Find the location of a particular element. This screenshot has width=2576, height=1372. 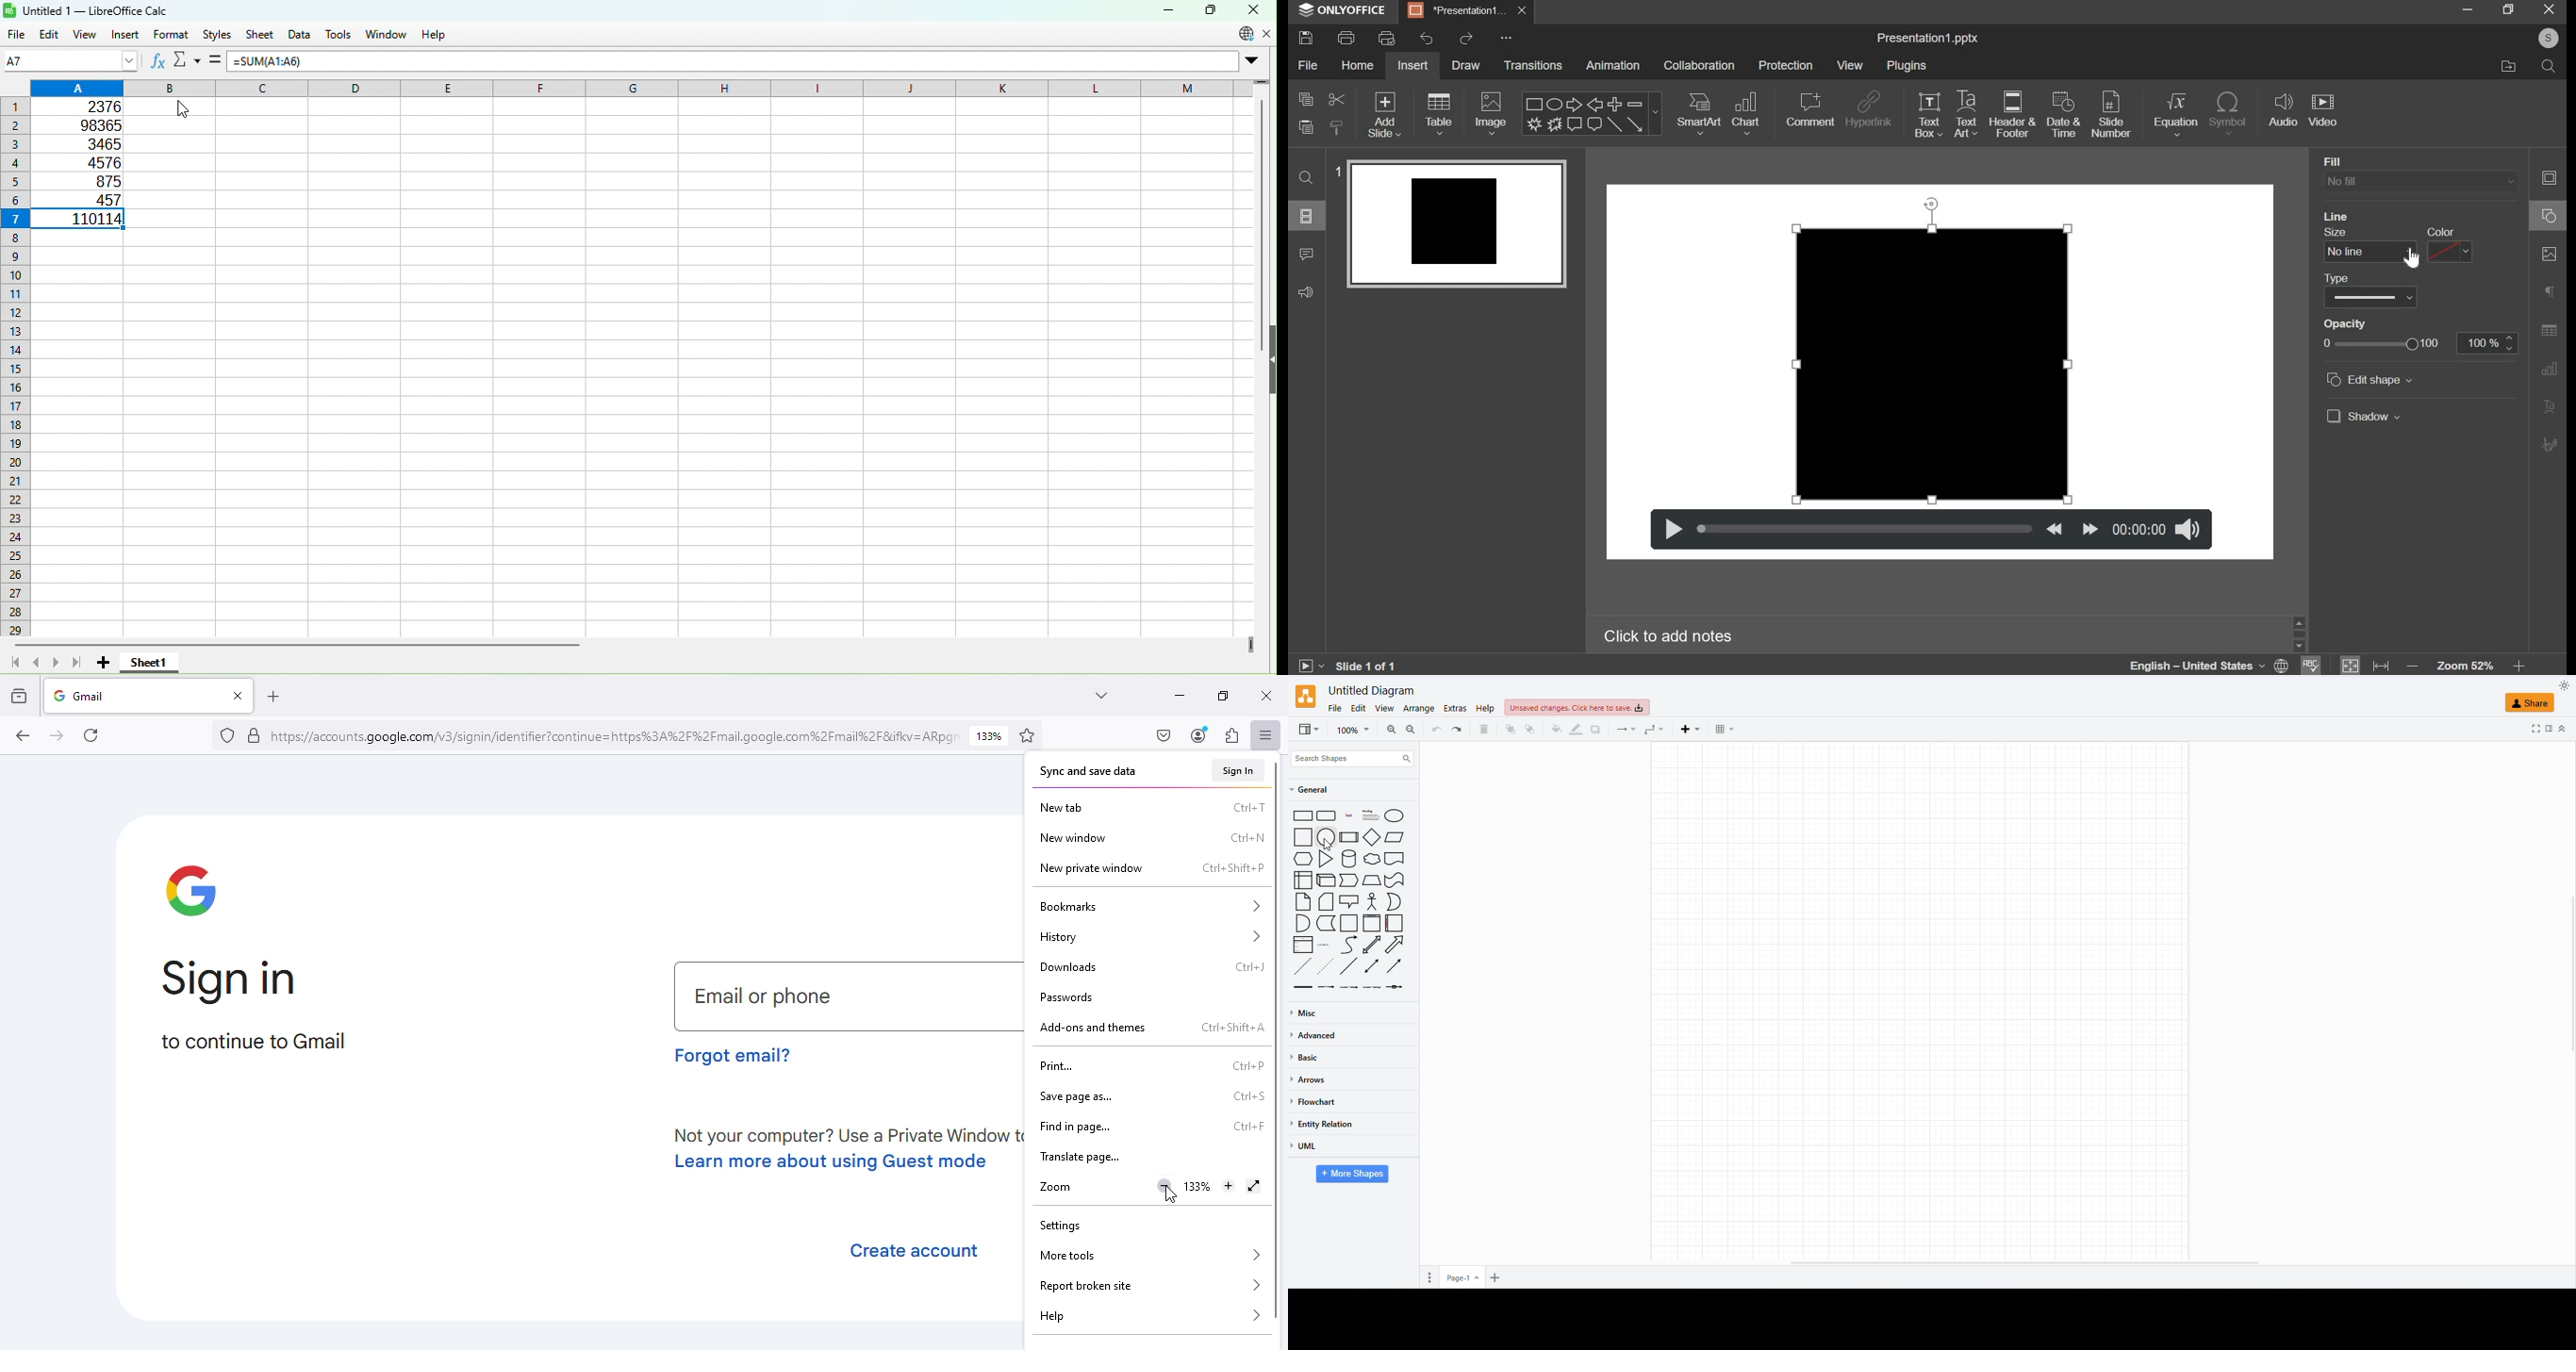

edit shape is located at coordinates (2368, 380).